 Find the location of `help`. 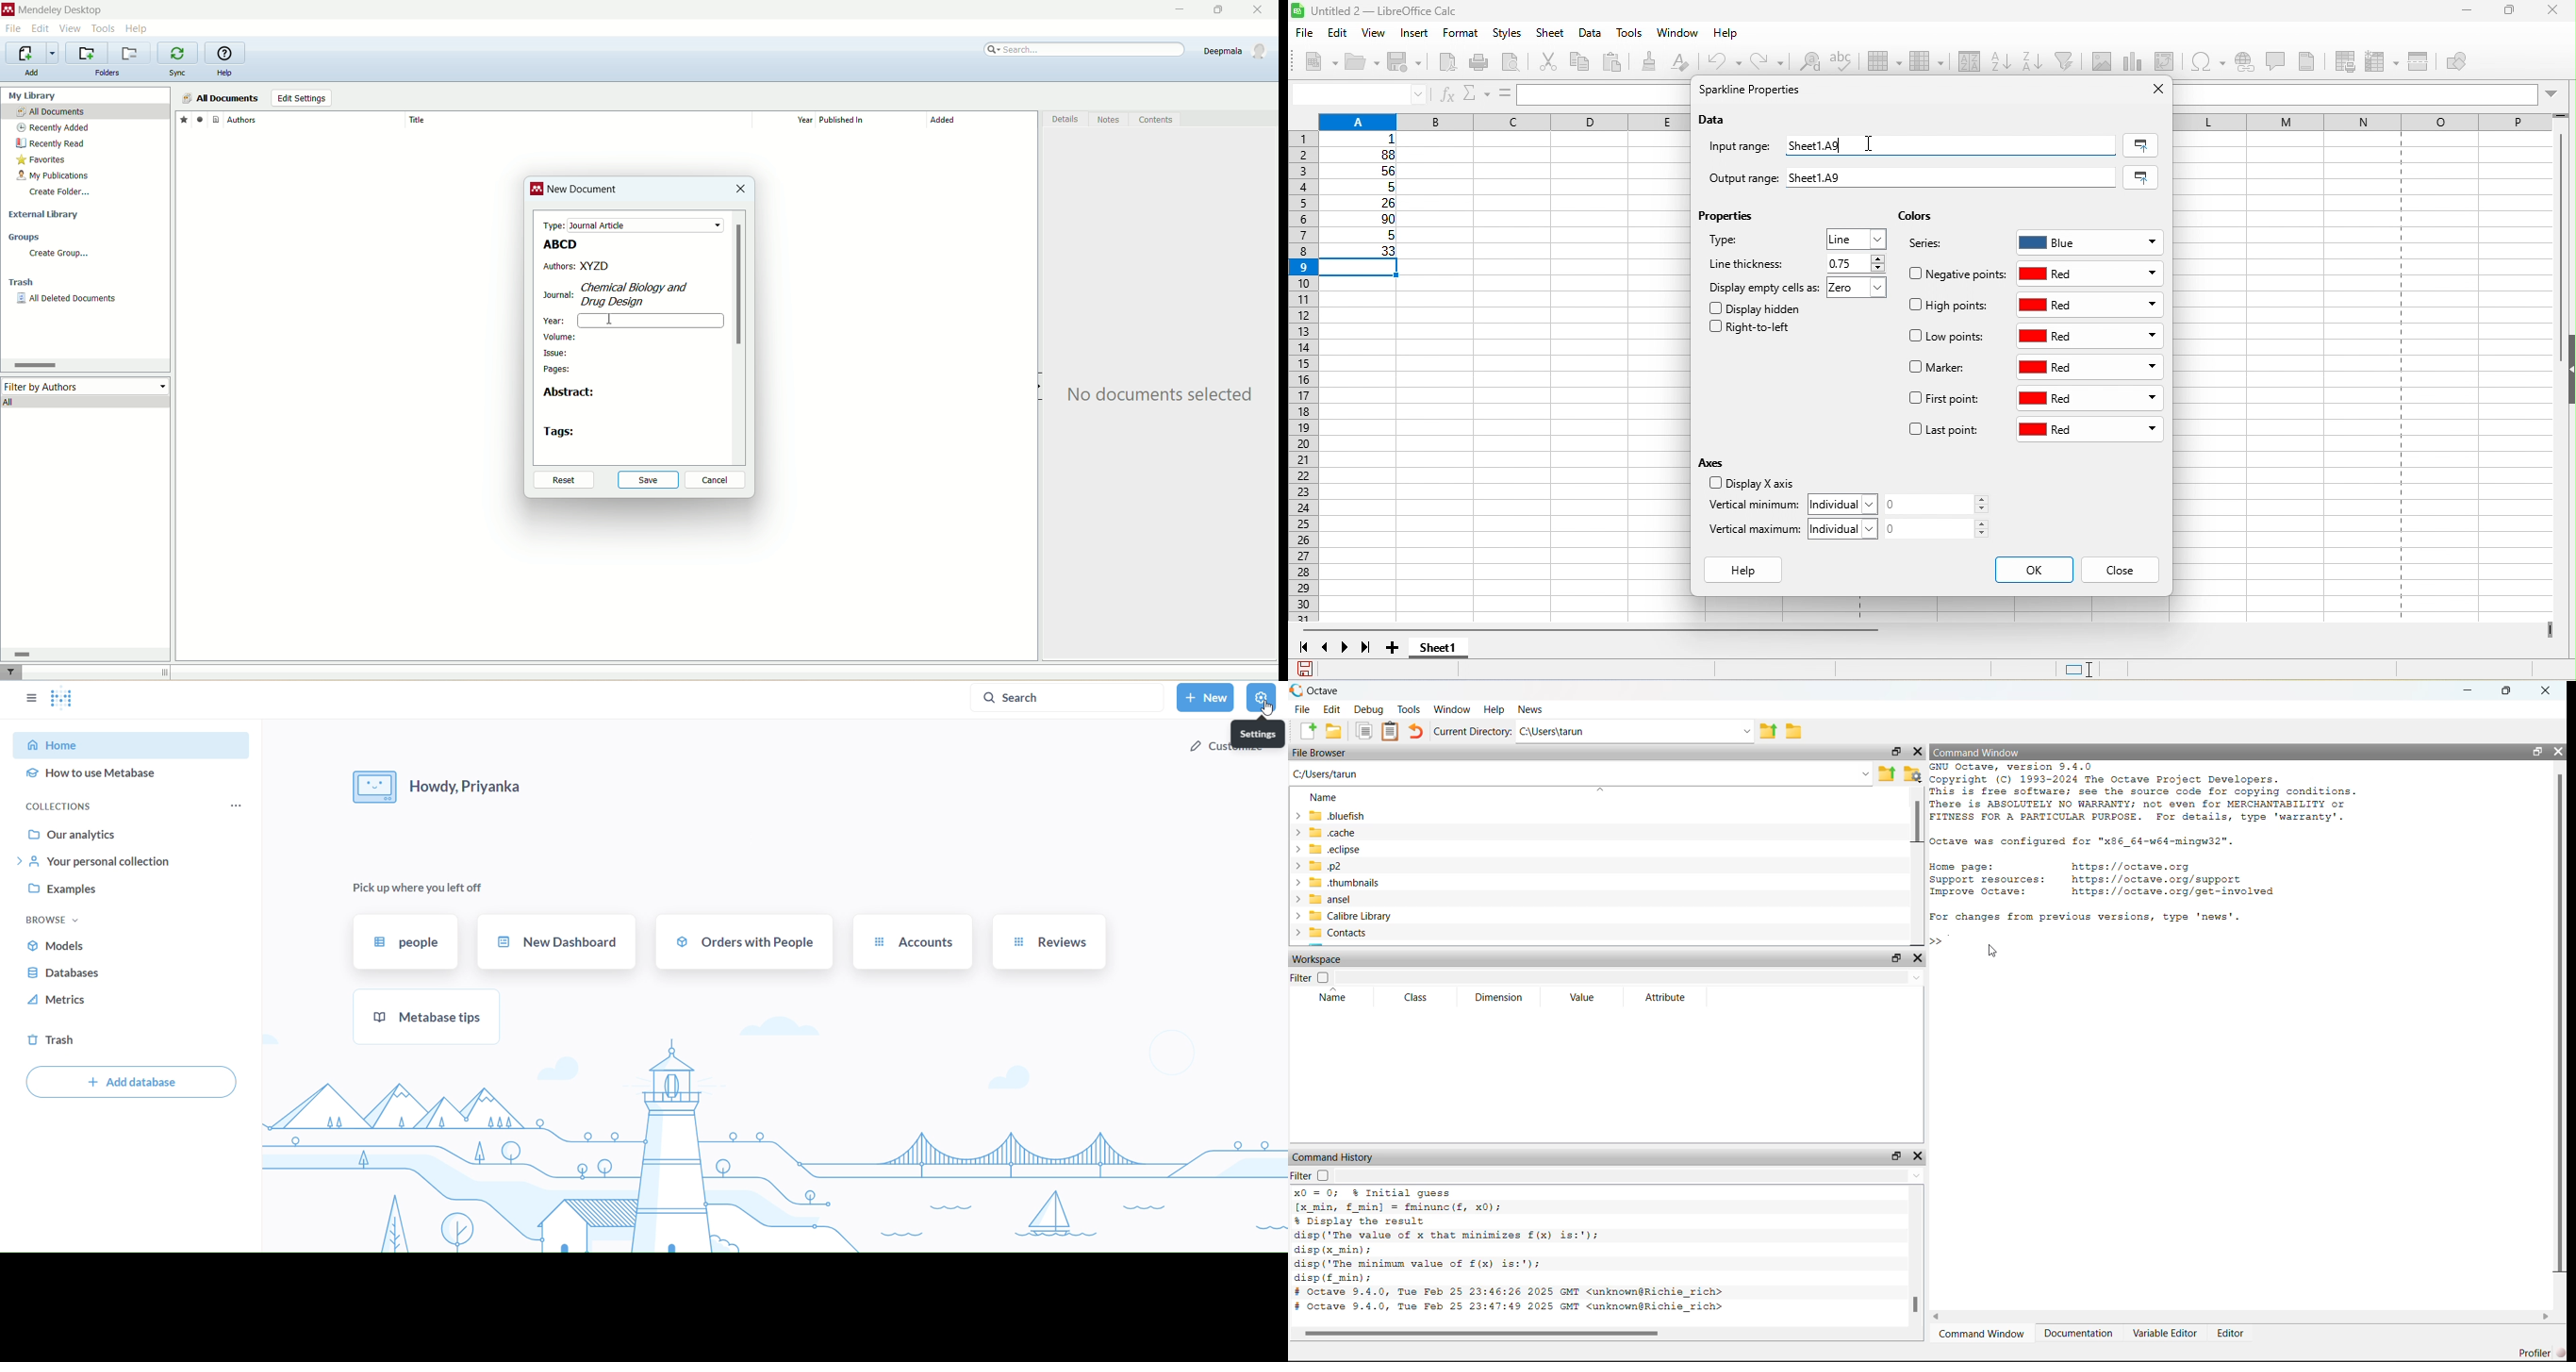

help is located at coordinates (224, 74).